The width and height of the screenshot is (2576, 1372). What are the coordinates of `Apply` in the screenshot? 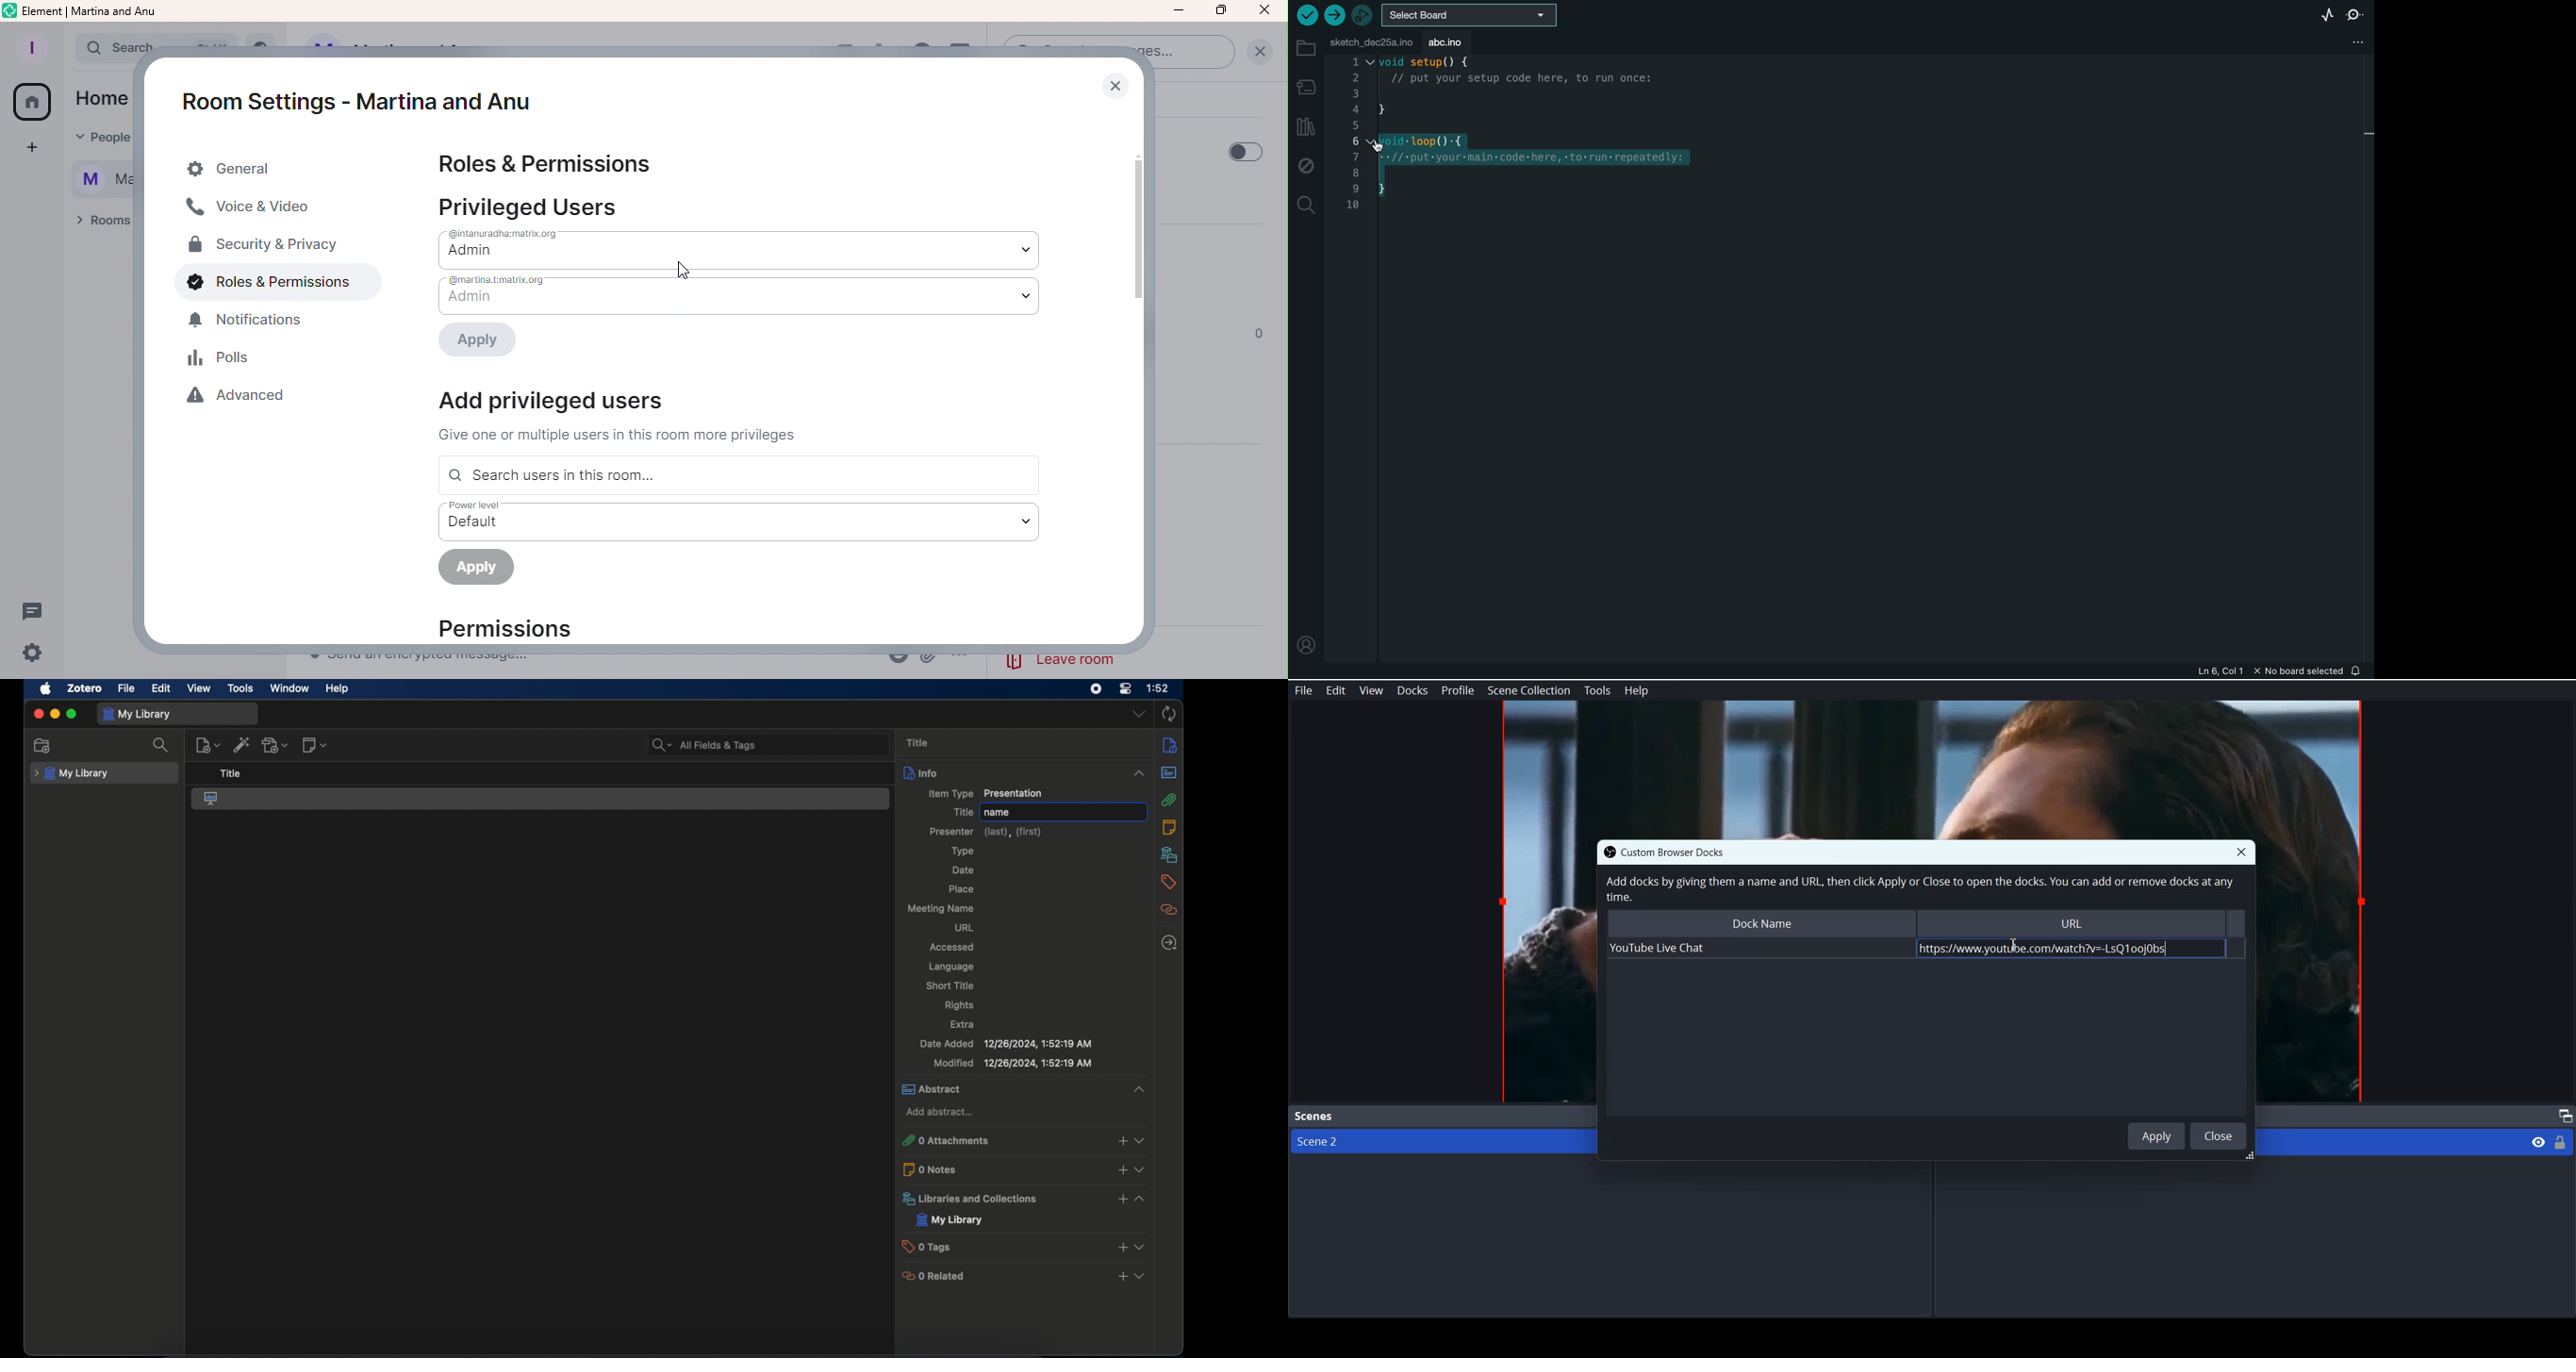 It's located at (2157, 1136).